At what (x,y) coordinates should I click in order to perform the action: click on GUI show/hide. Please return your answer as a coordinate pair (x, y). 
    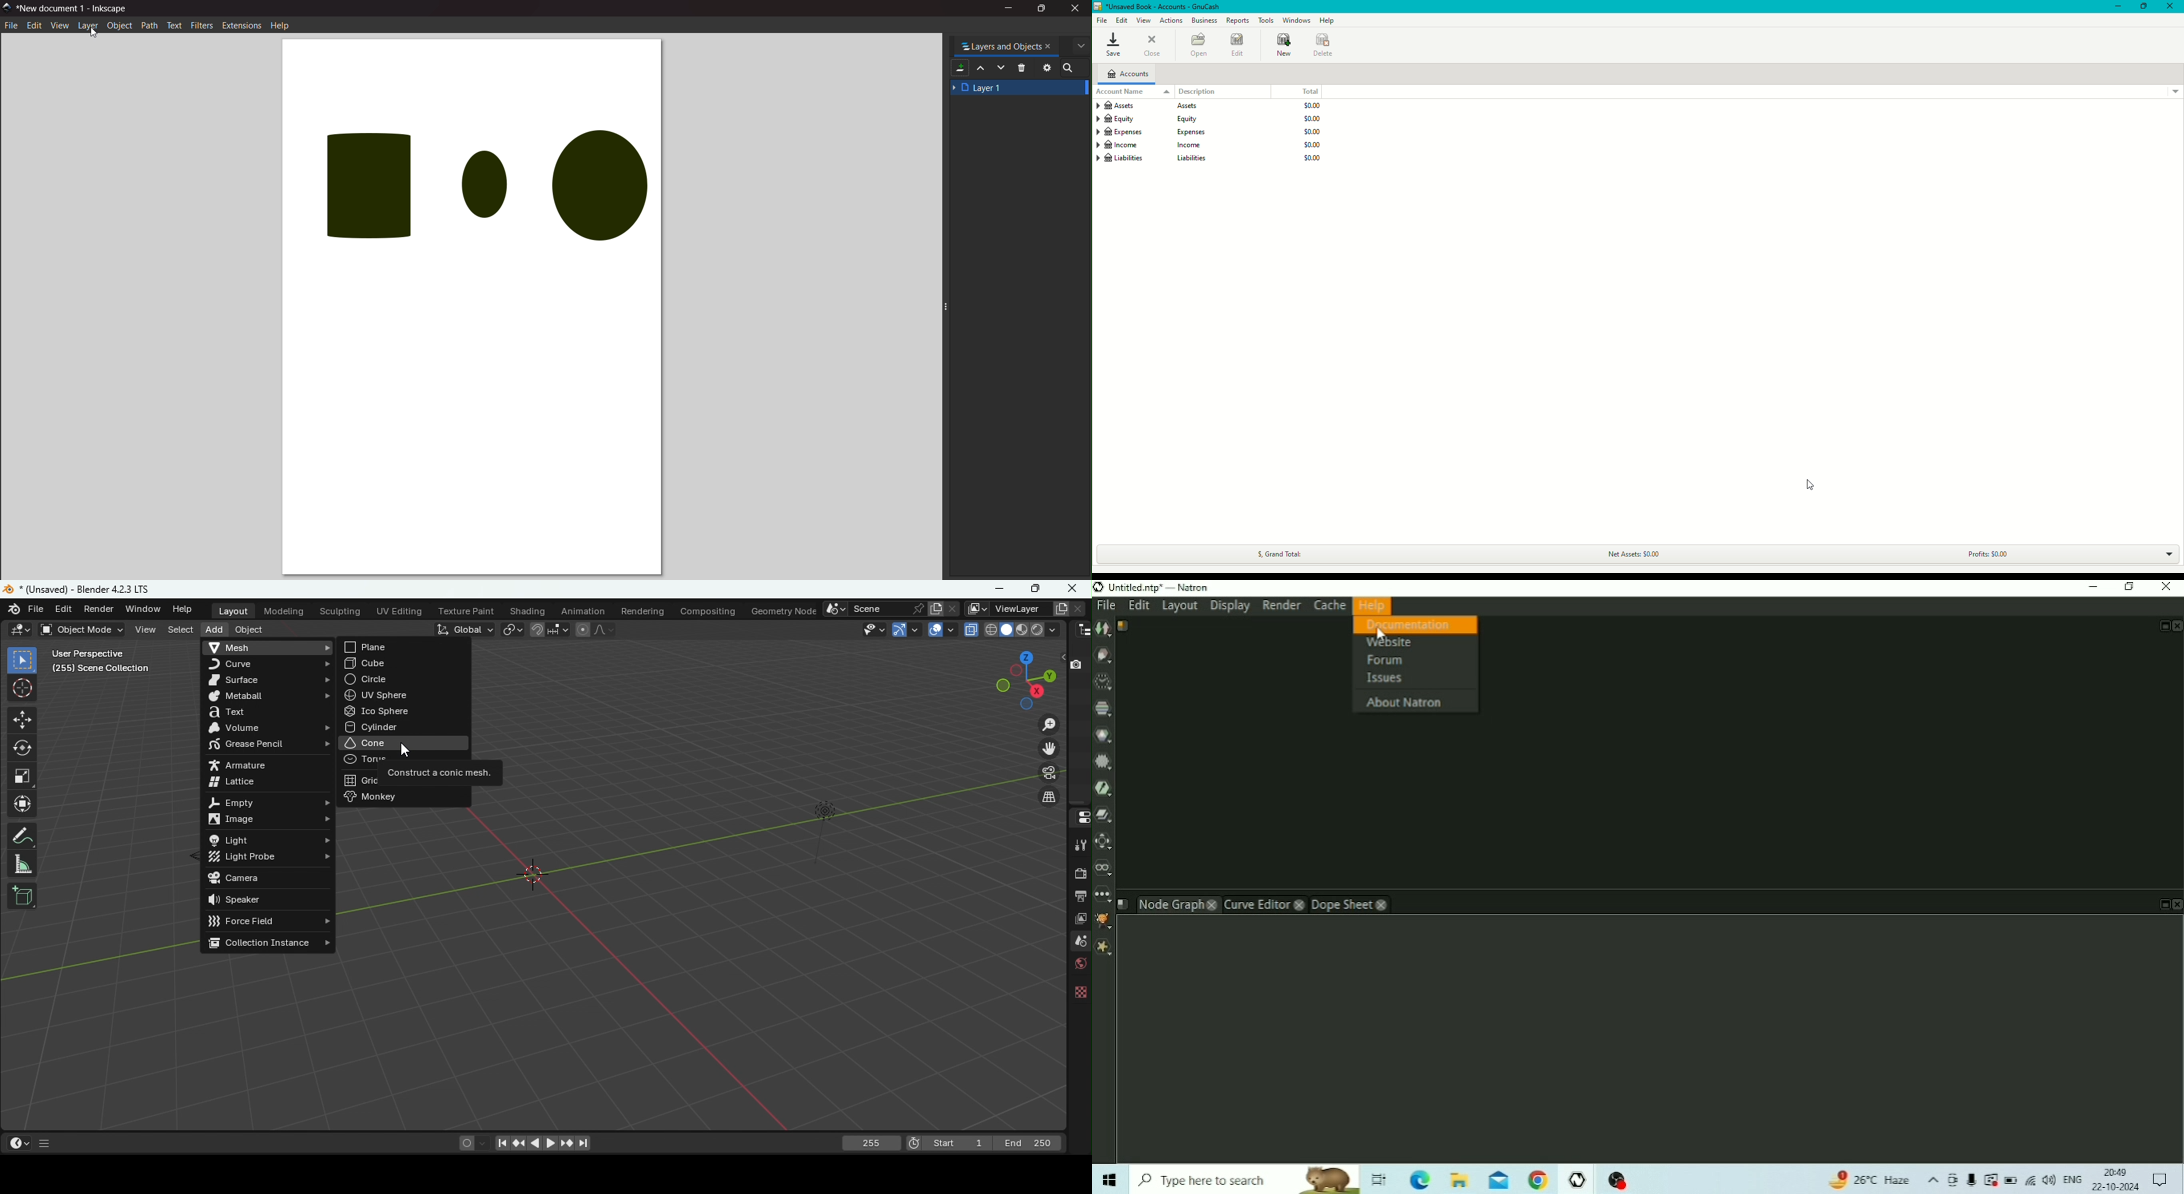
    Looking at the image, I should click on (46, 1144).